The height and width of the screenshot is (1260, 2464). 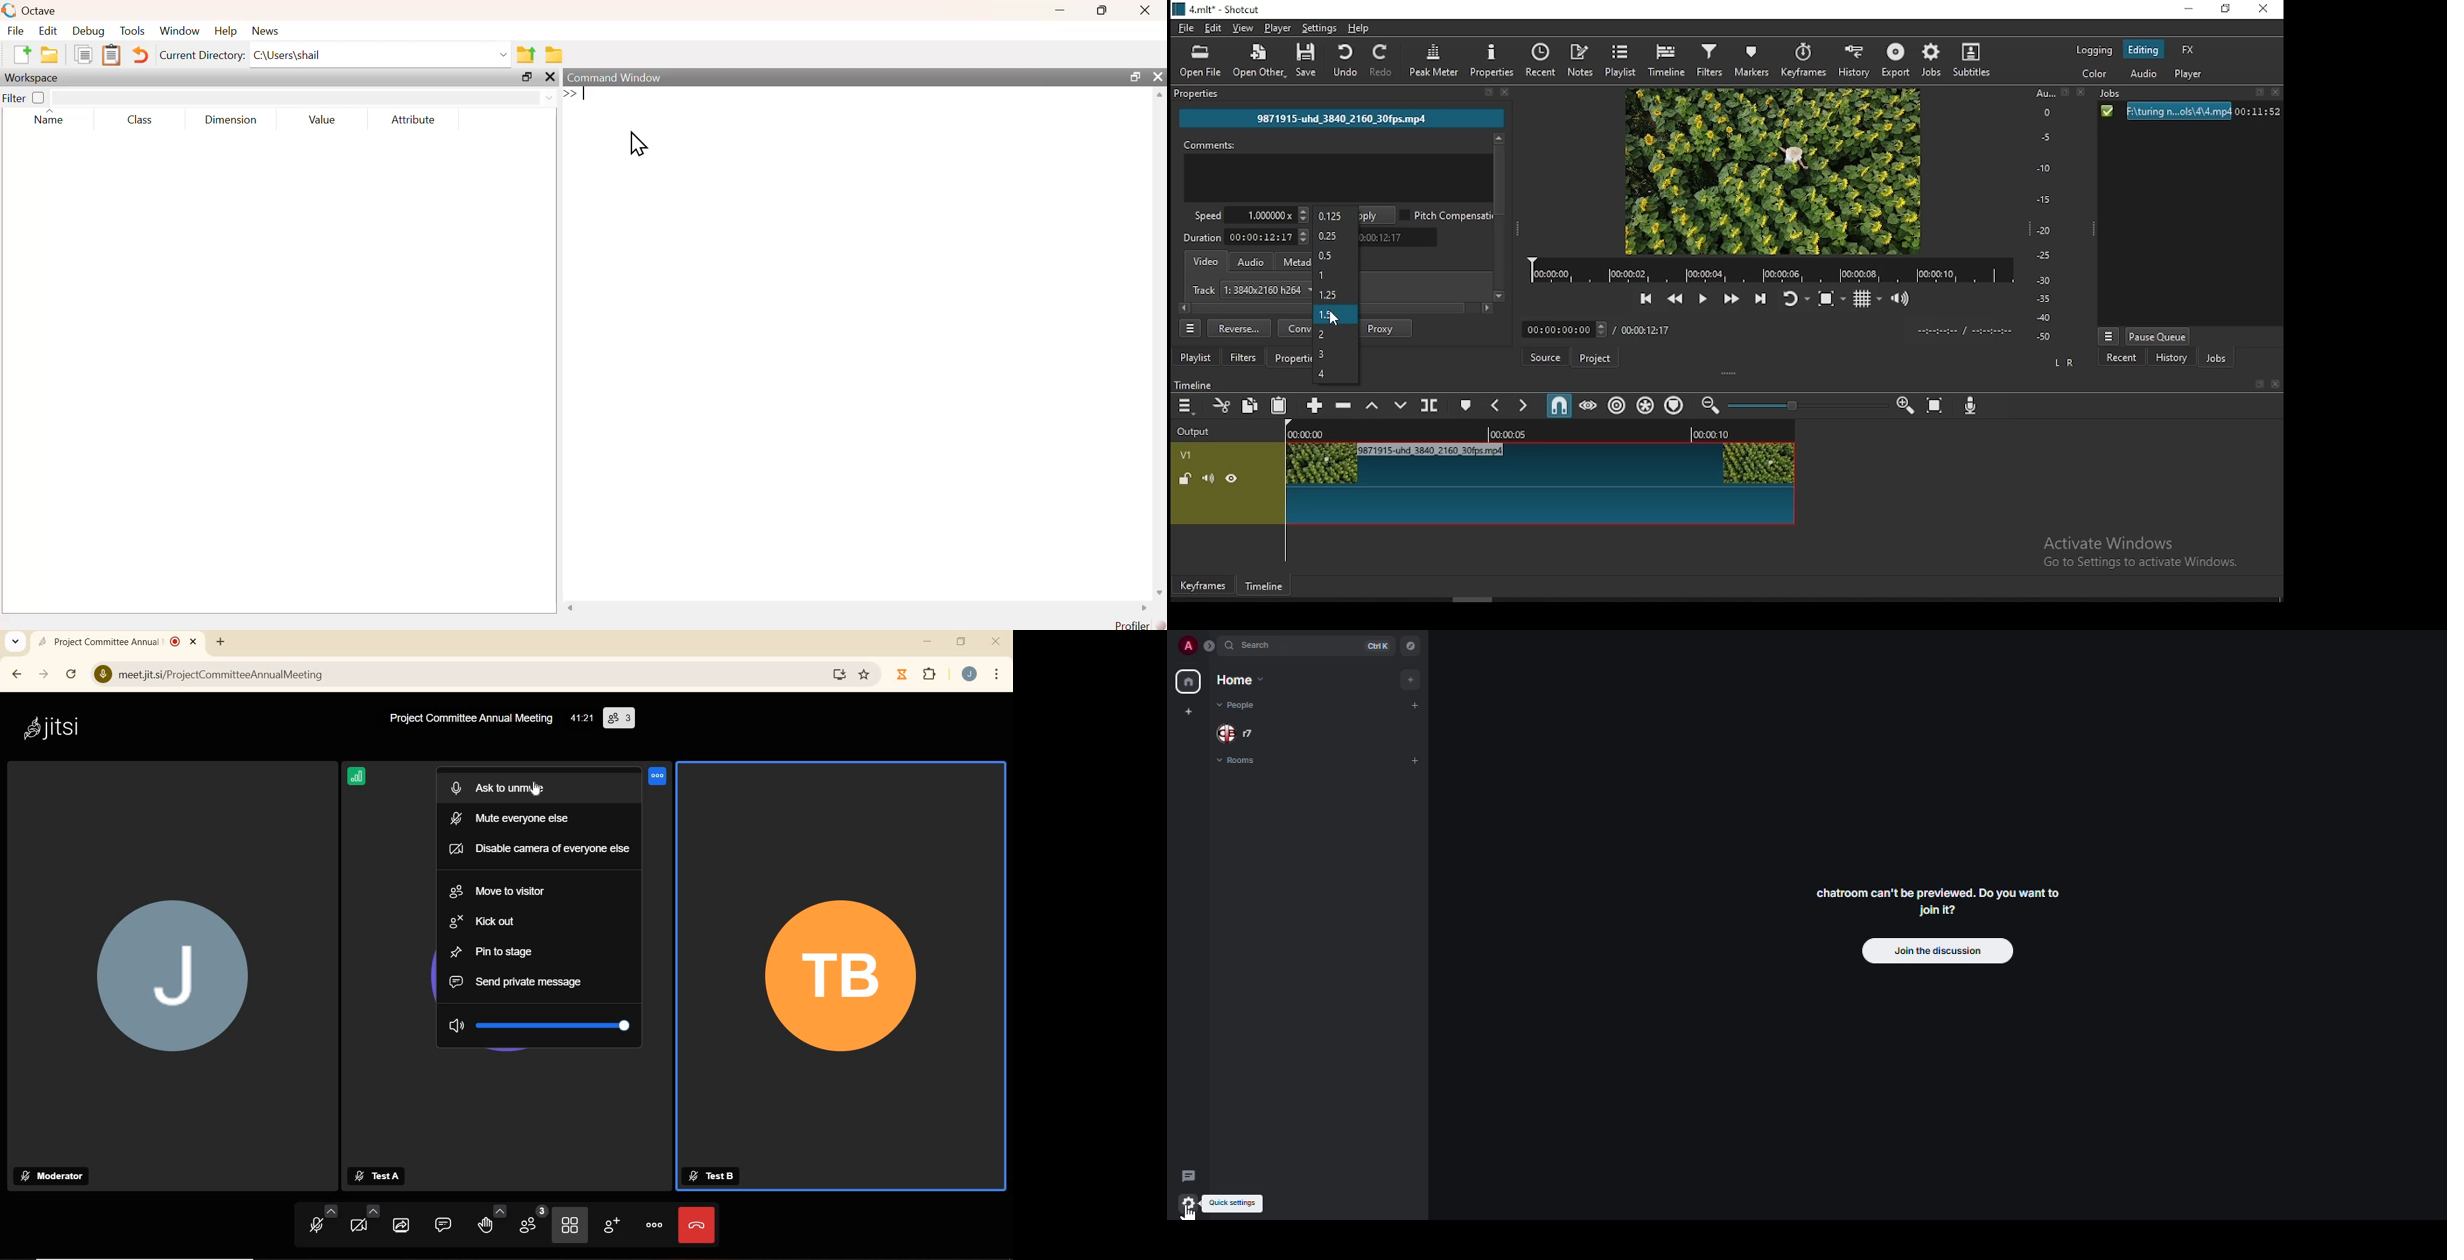 What do you see at coordinates (2228, 10) in the screenshot?
I see `restore` at bounding box center [2228, 10].